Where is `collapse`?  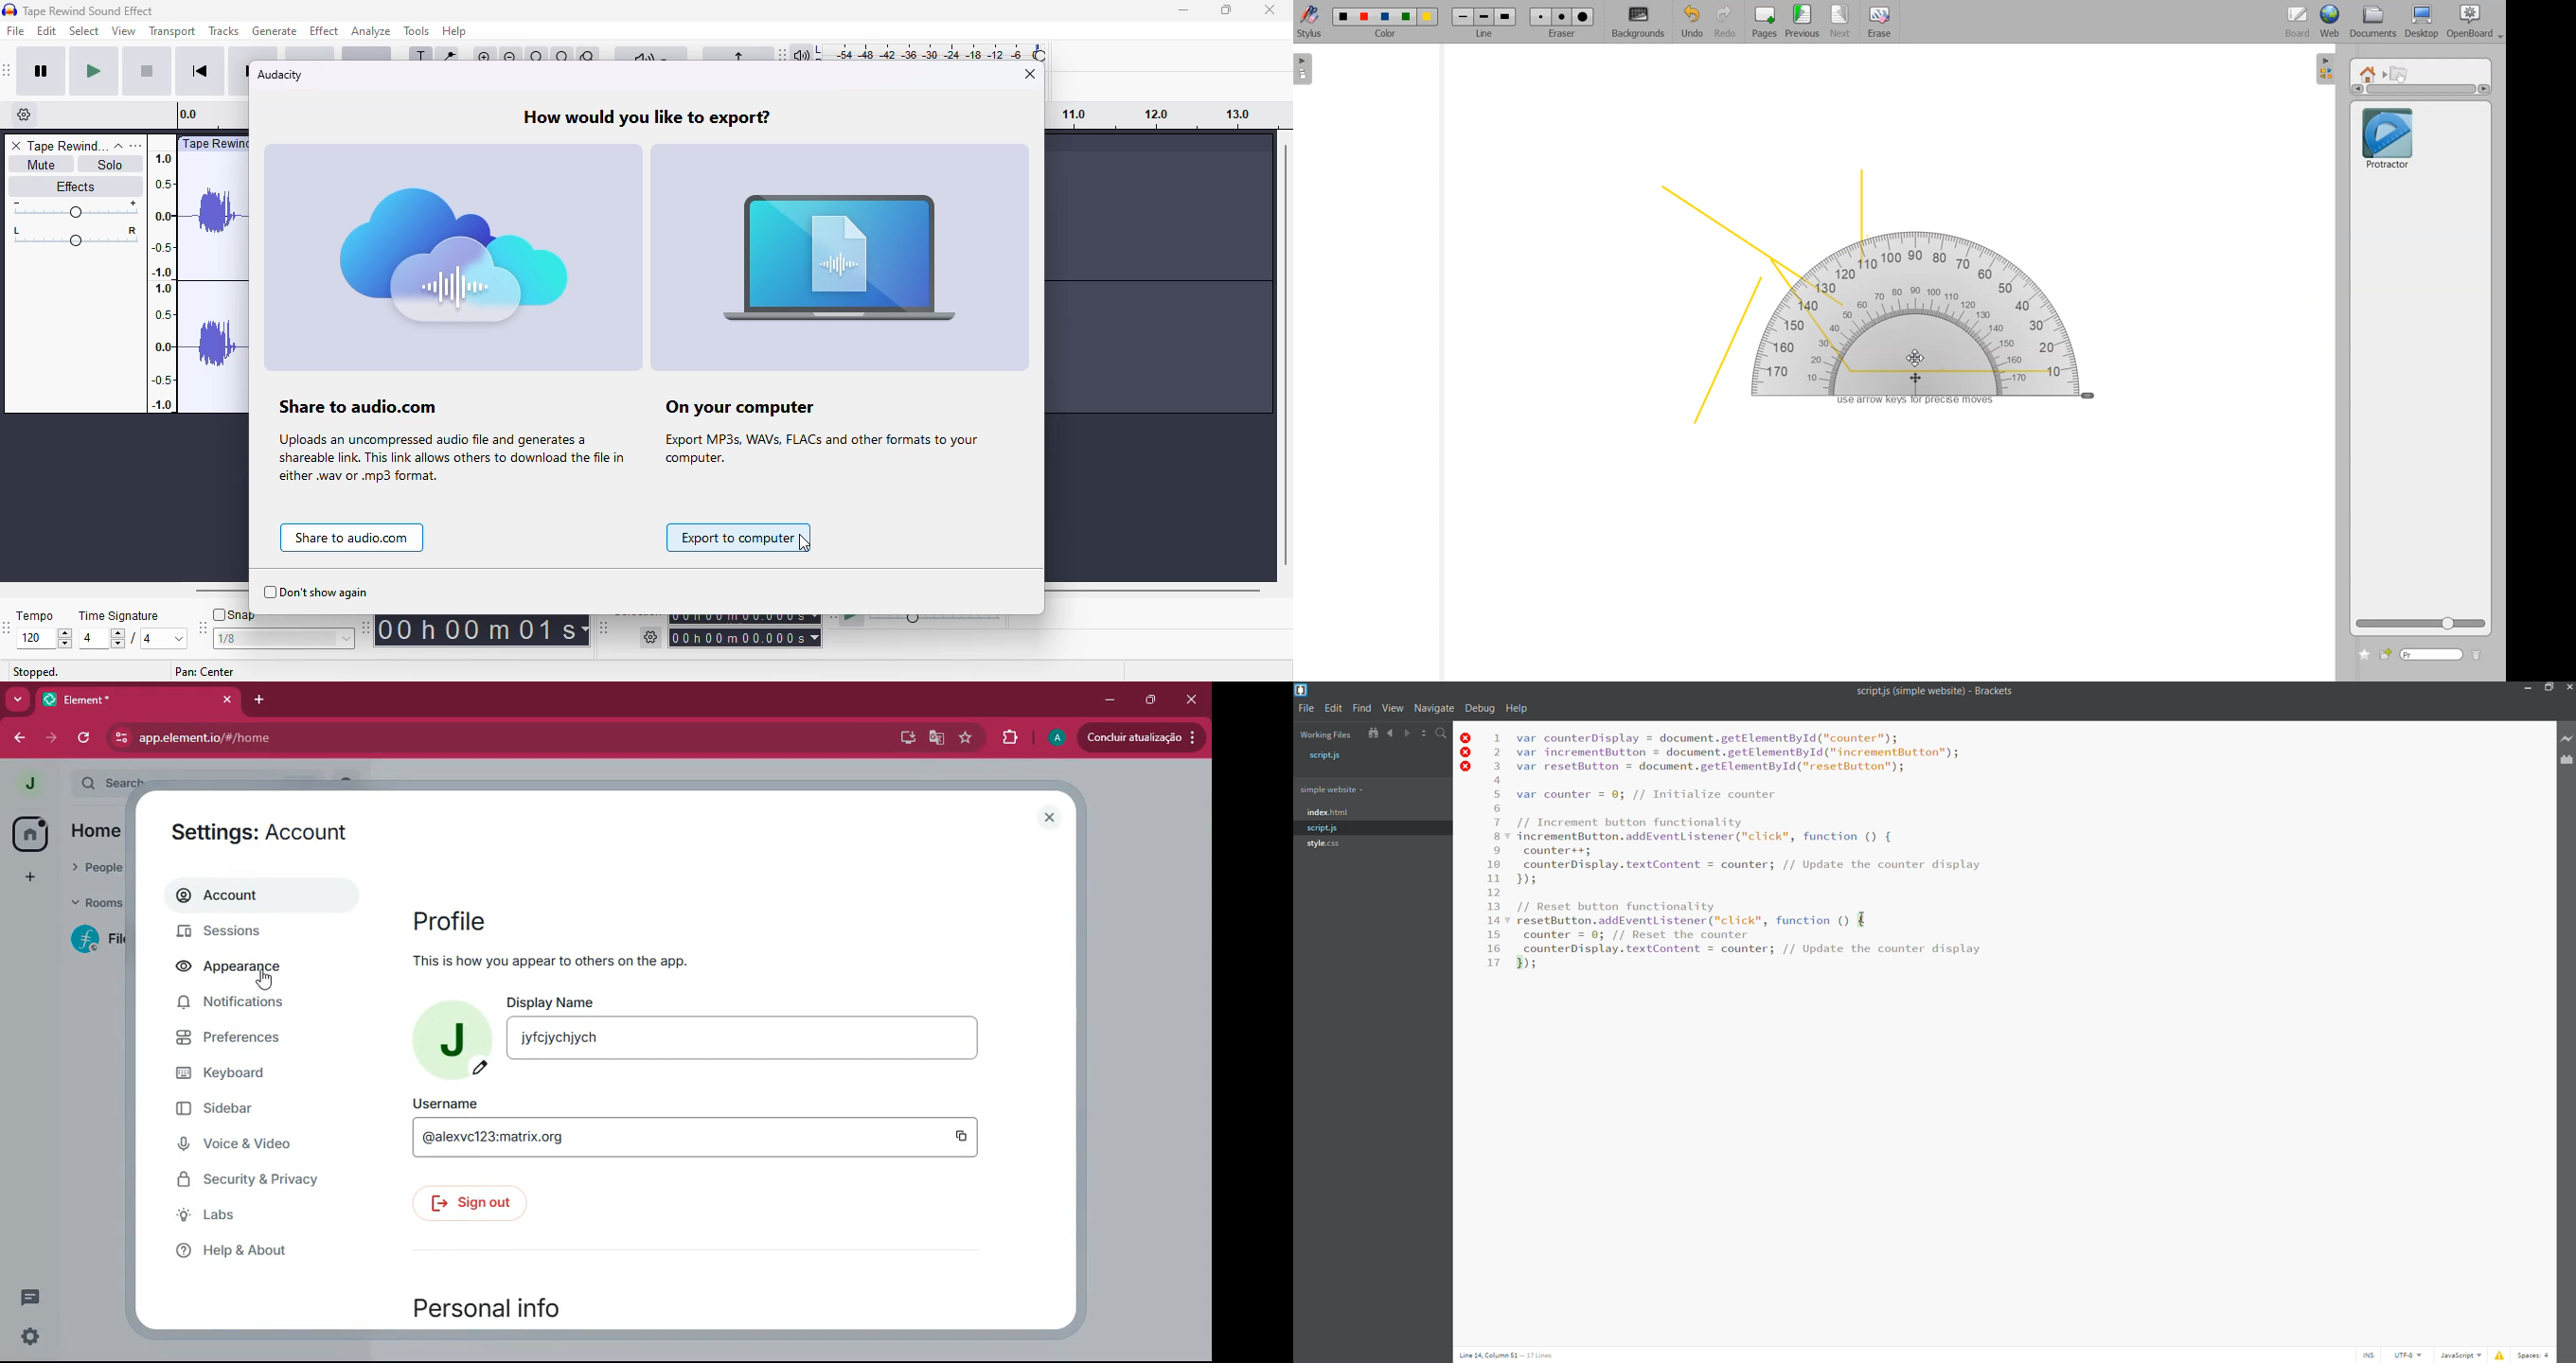 collapse is located at coordinates (119, 146).